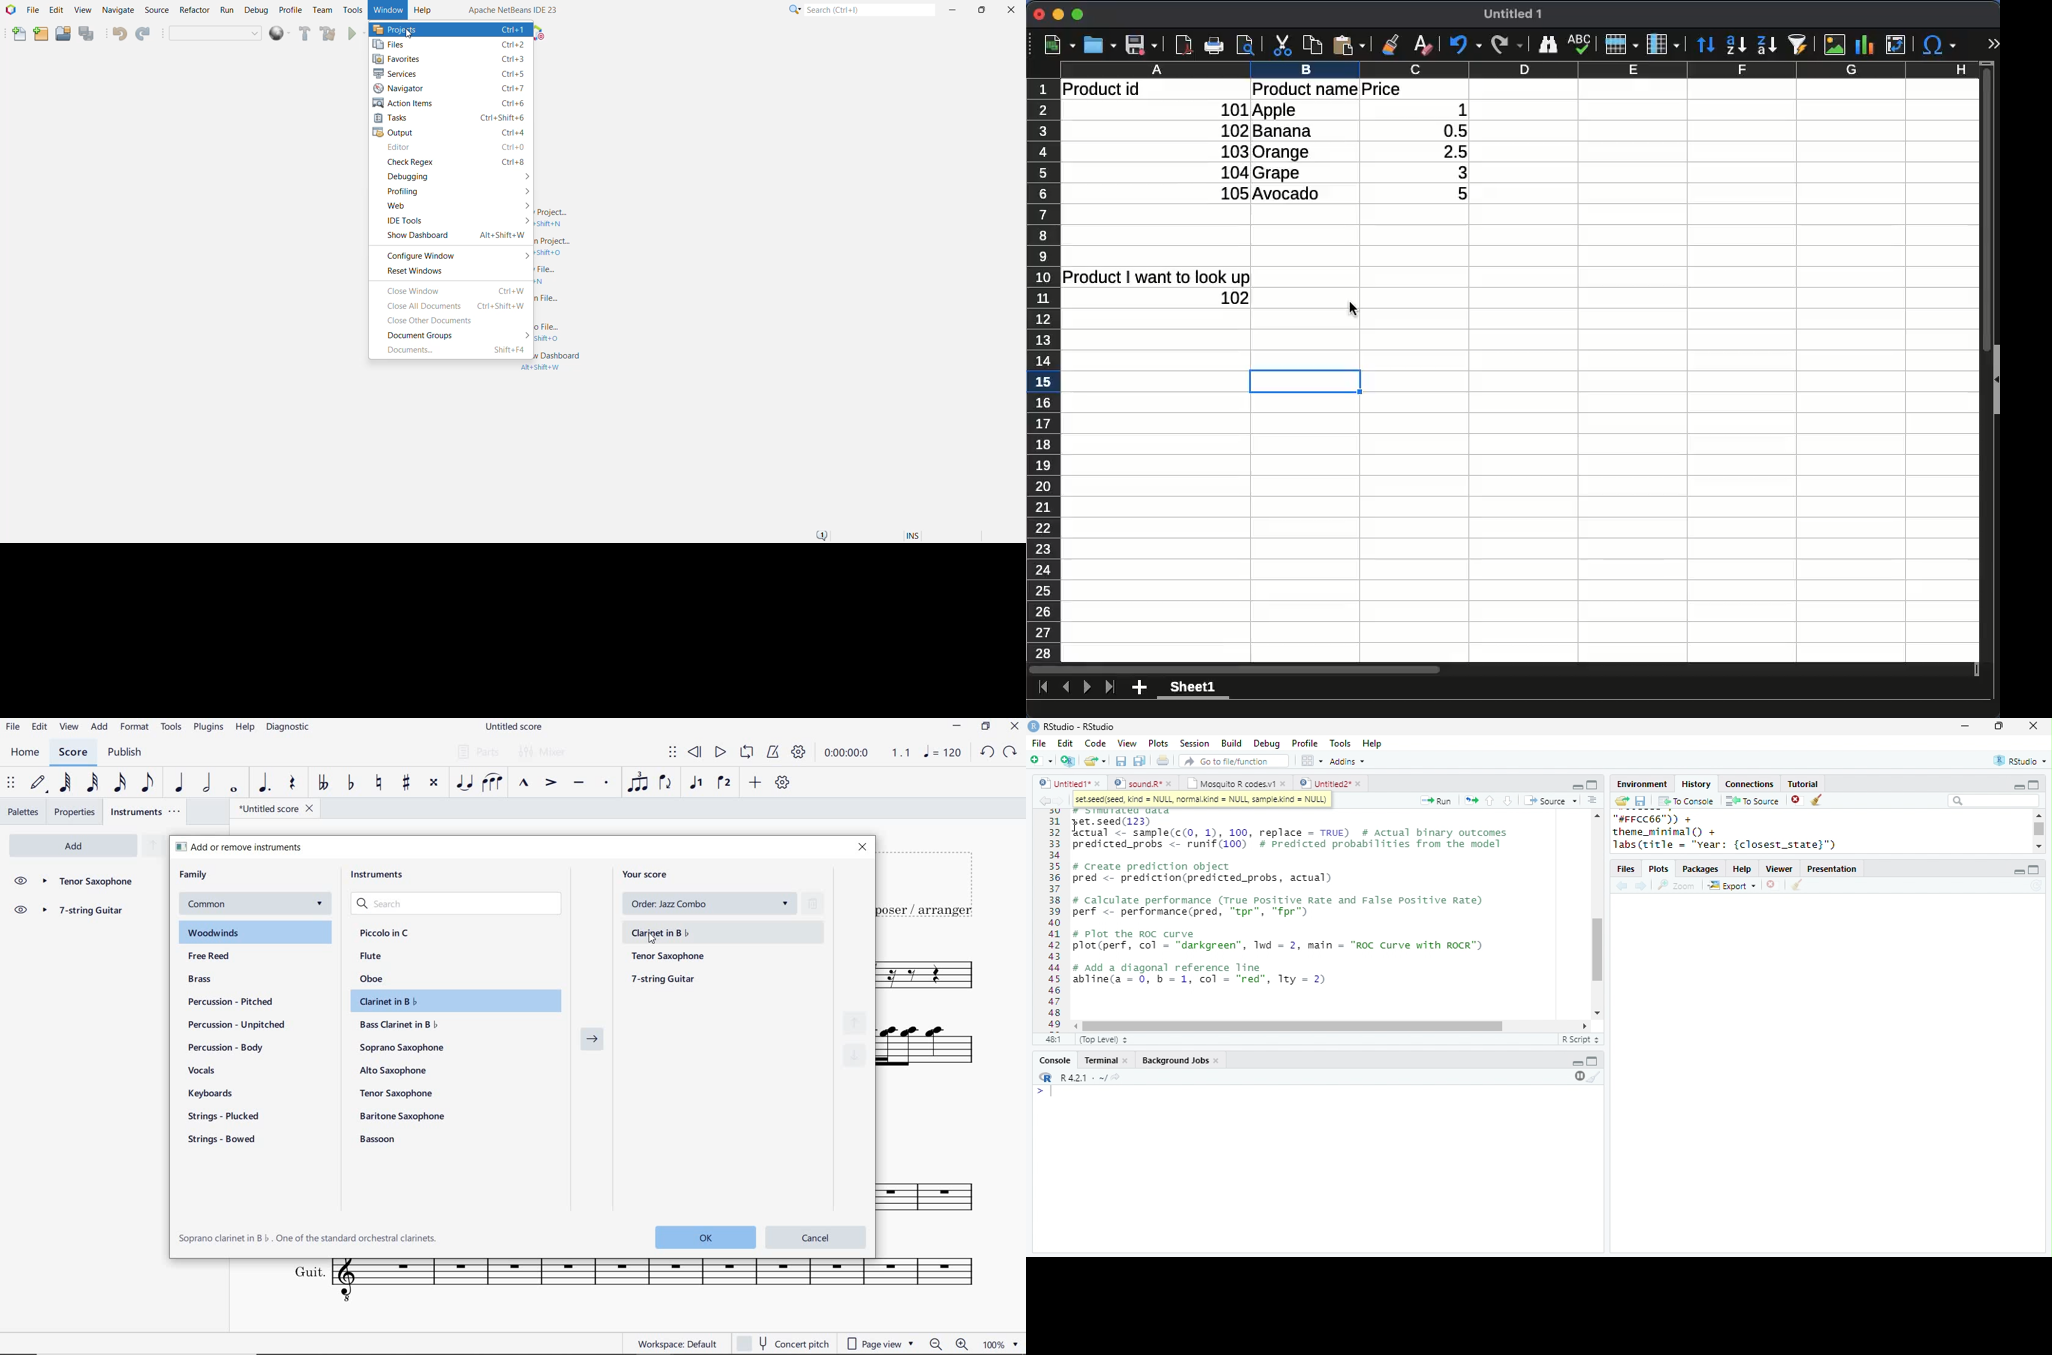 The height and width of the screenshot is (1372, 2072). Describe the element at coordinates (1121, 761) in the screenshot. I see `save` at that location.